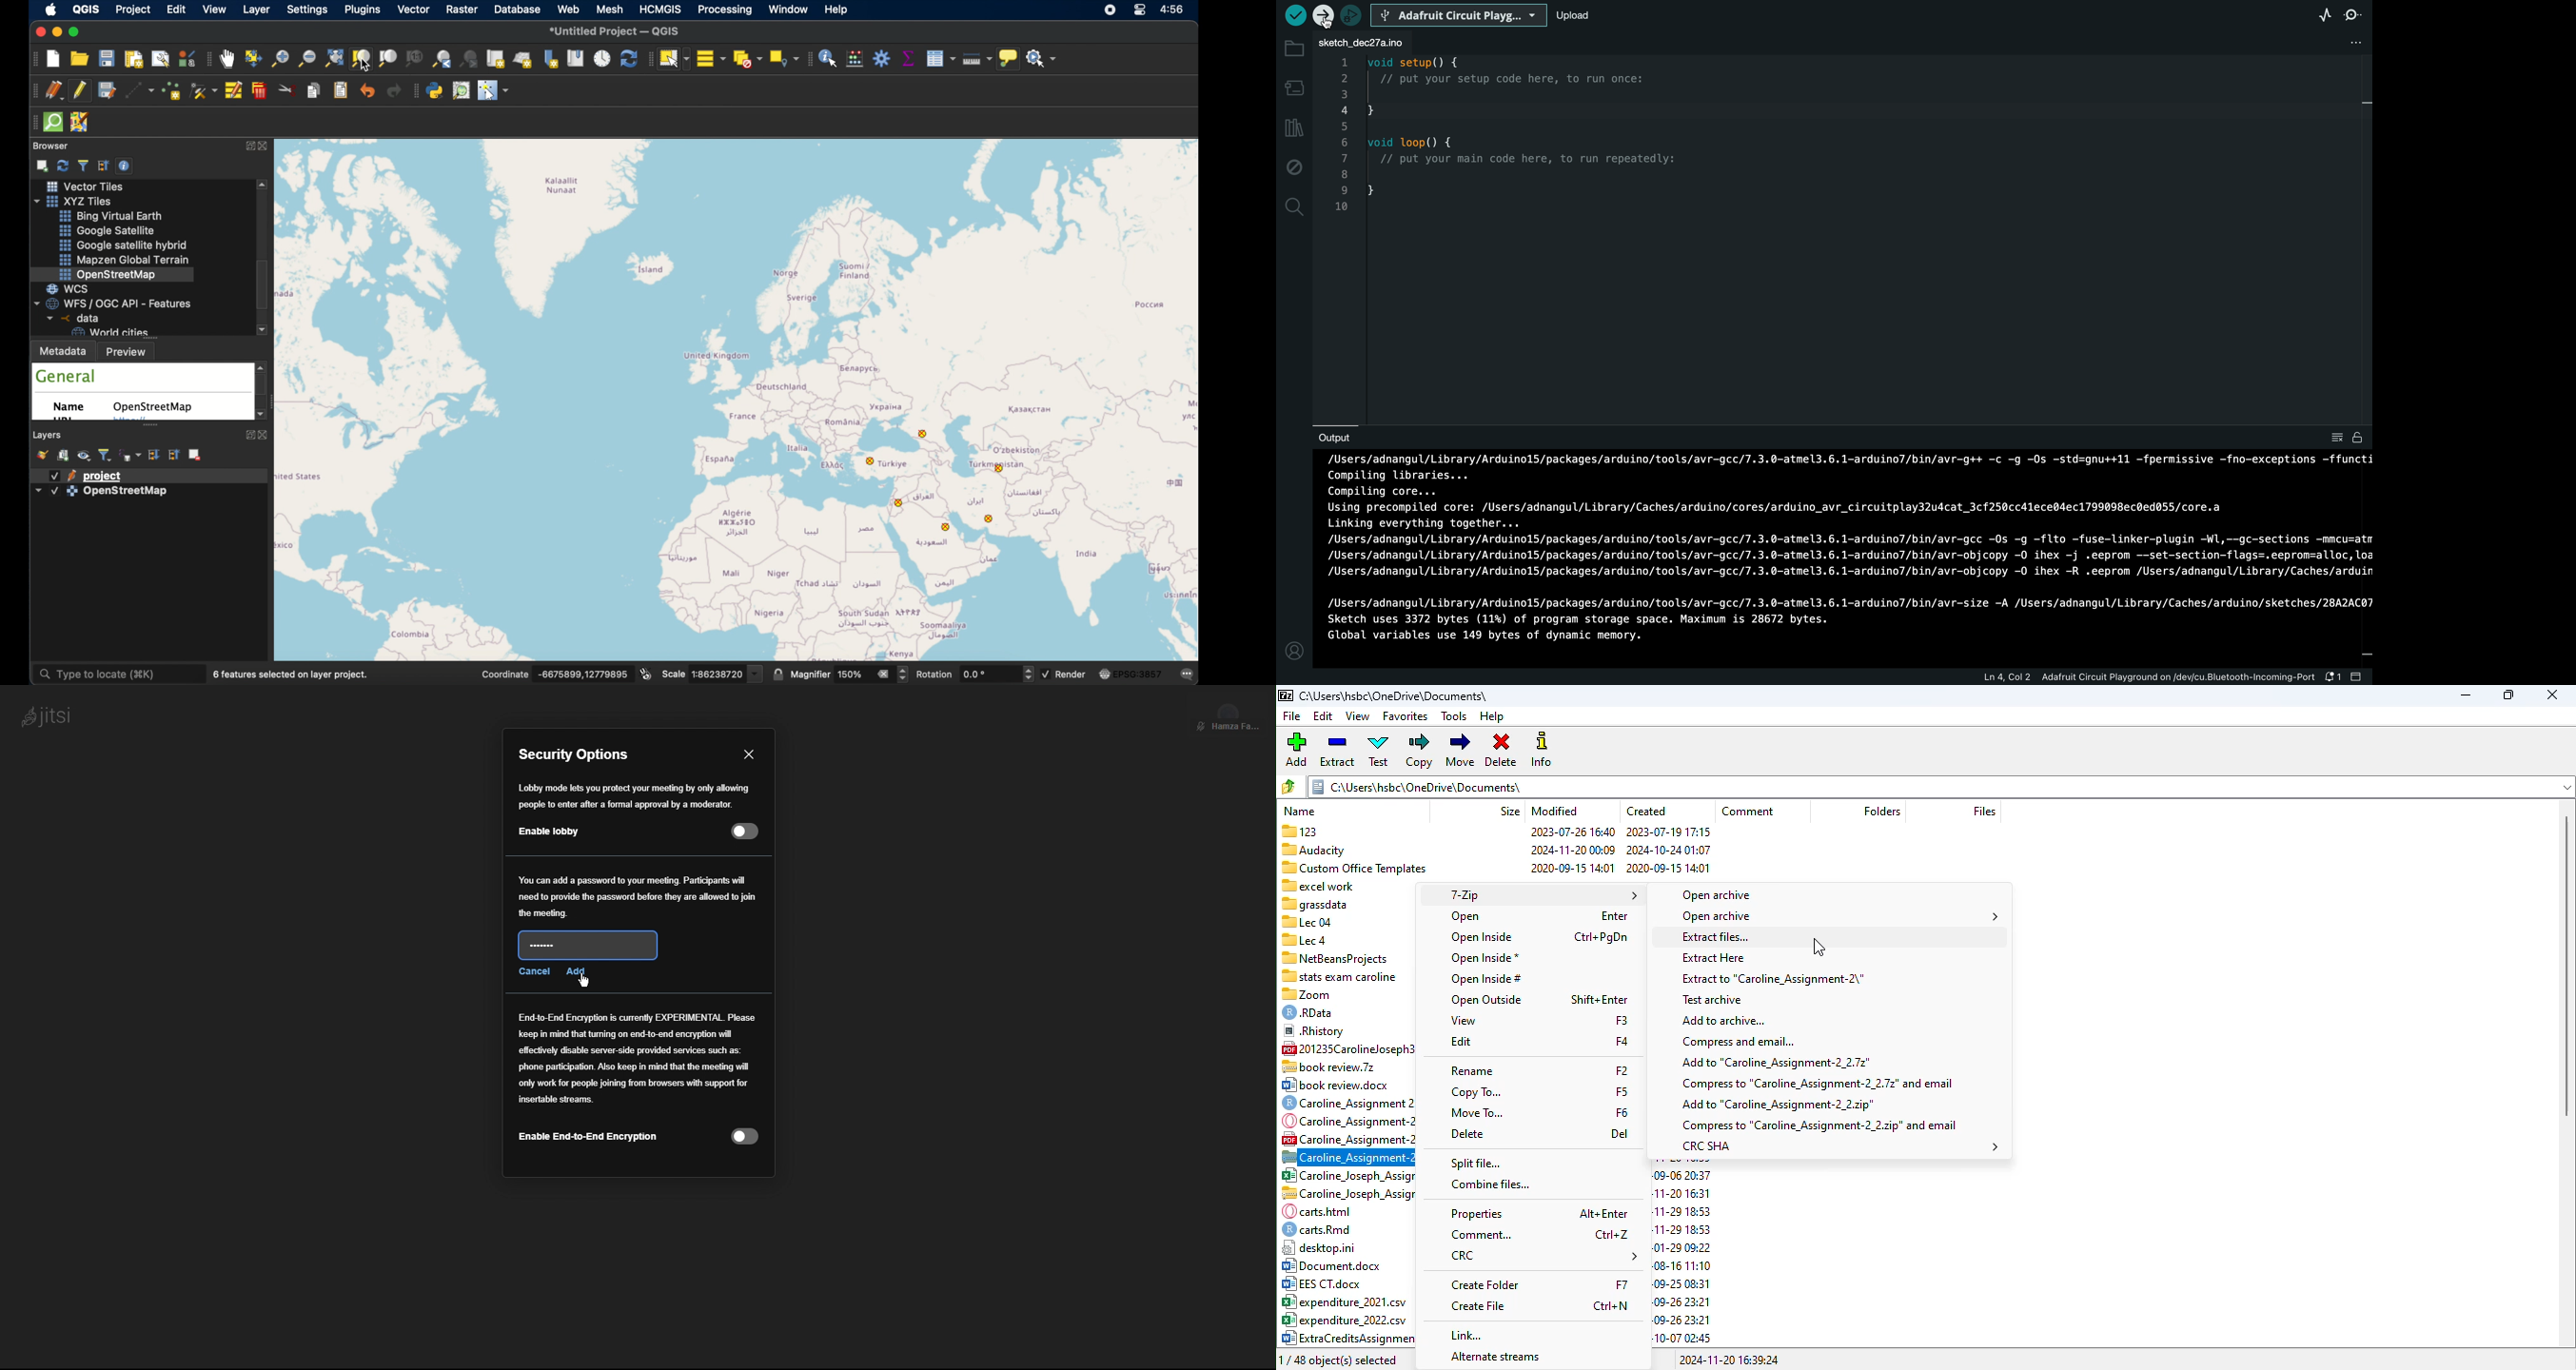 The height and width of the screenshot is (1372, 2576). I want to click on scroll box, so click(262, 387).